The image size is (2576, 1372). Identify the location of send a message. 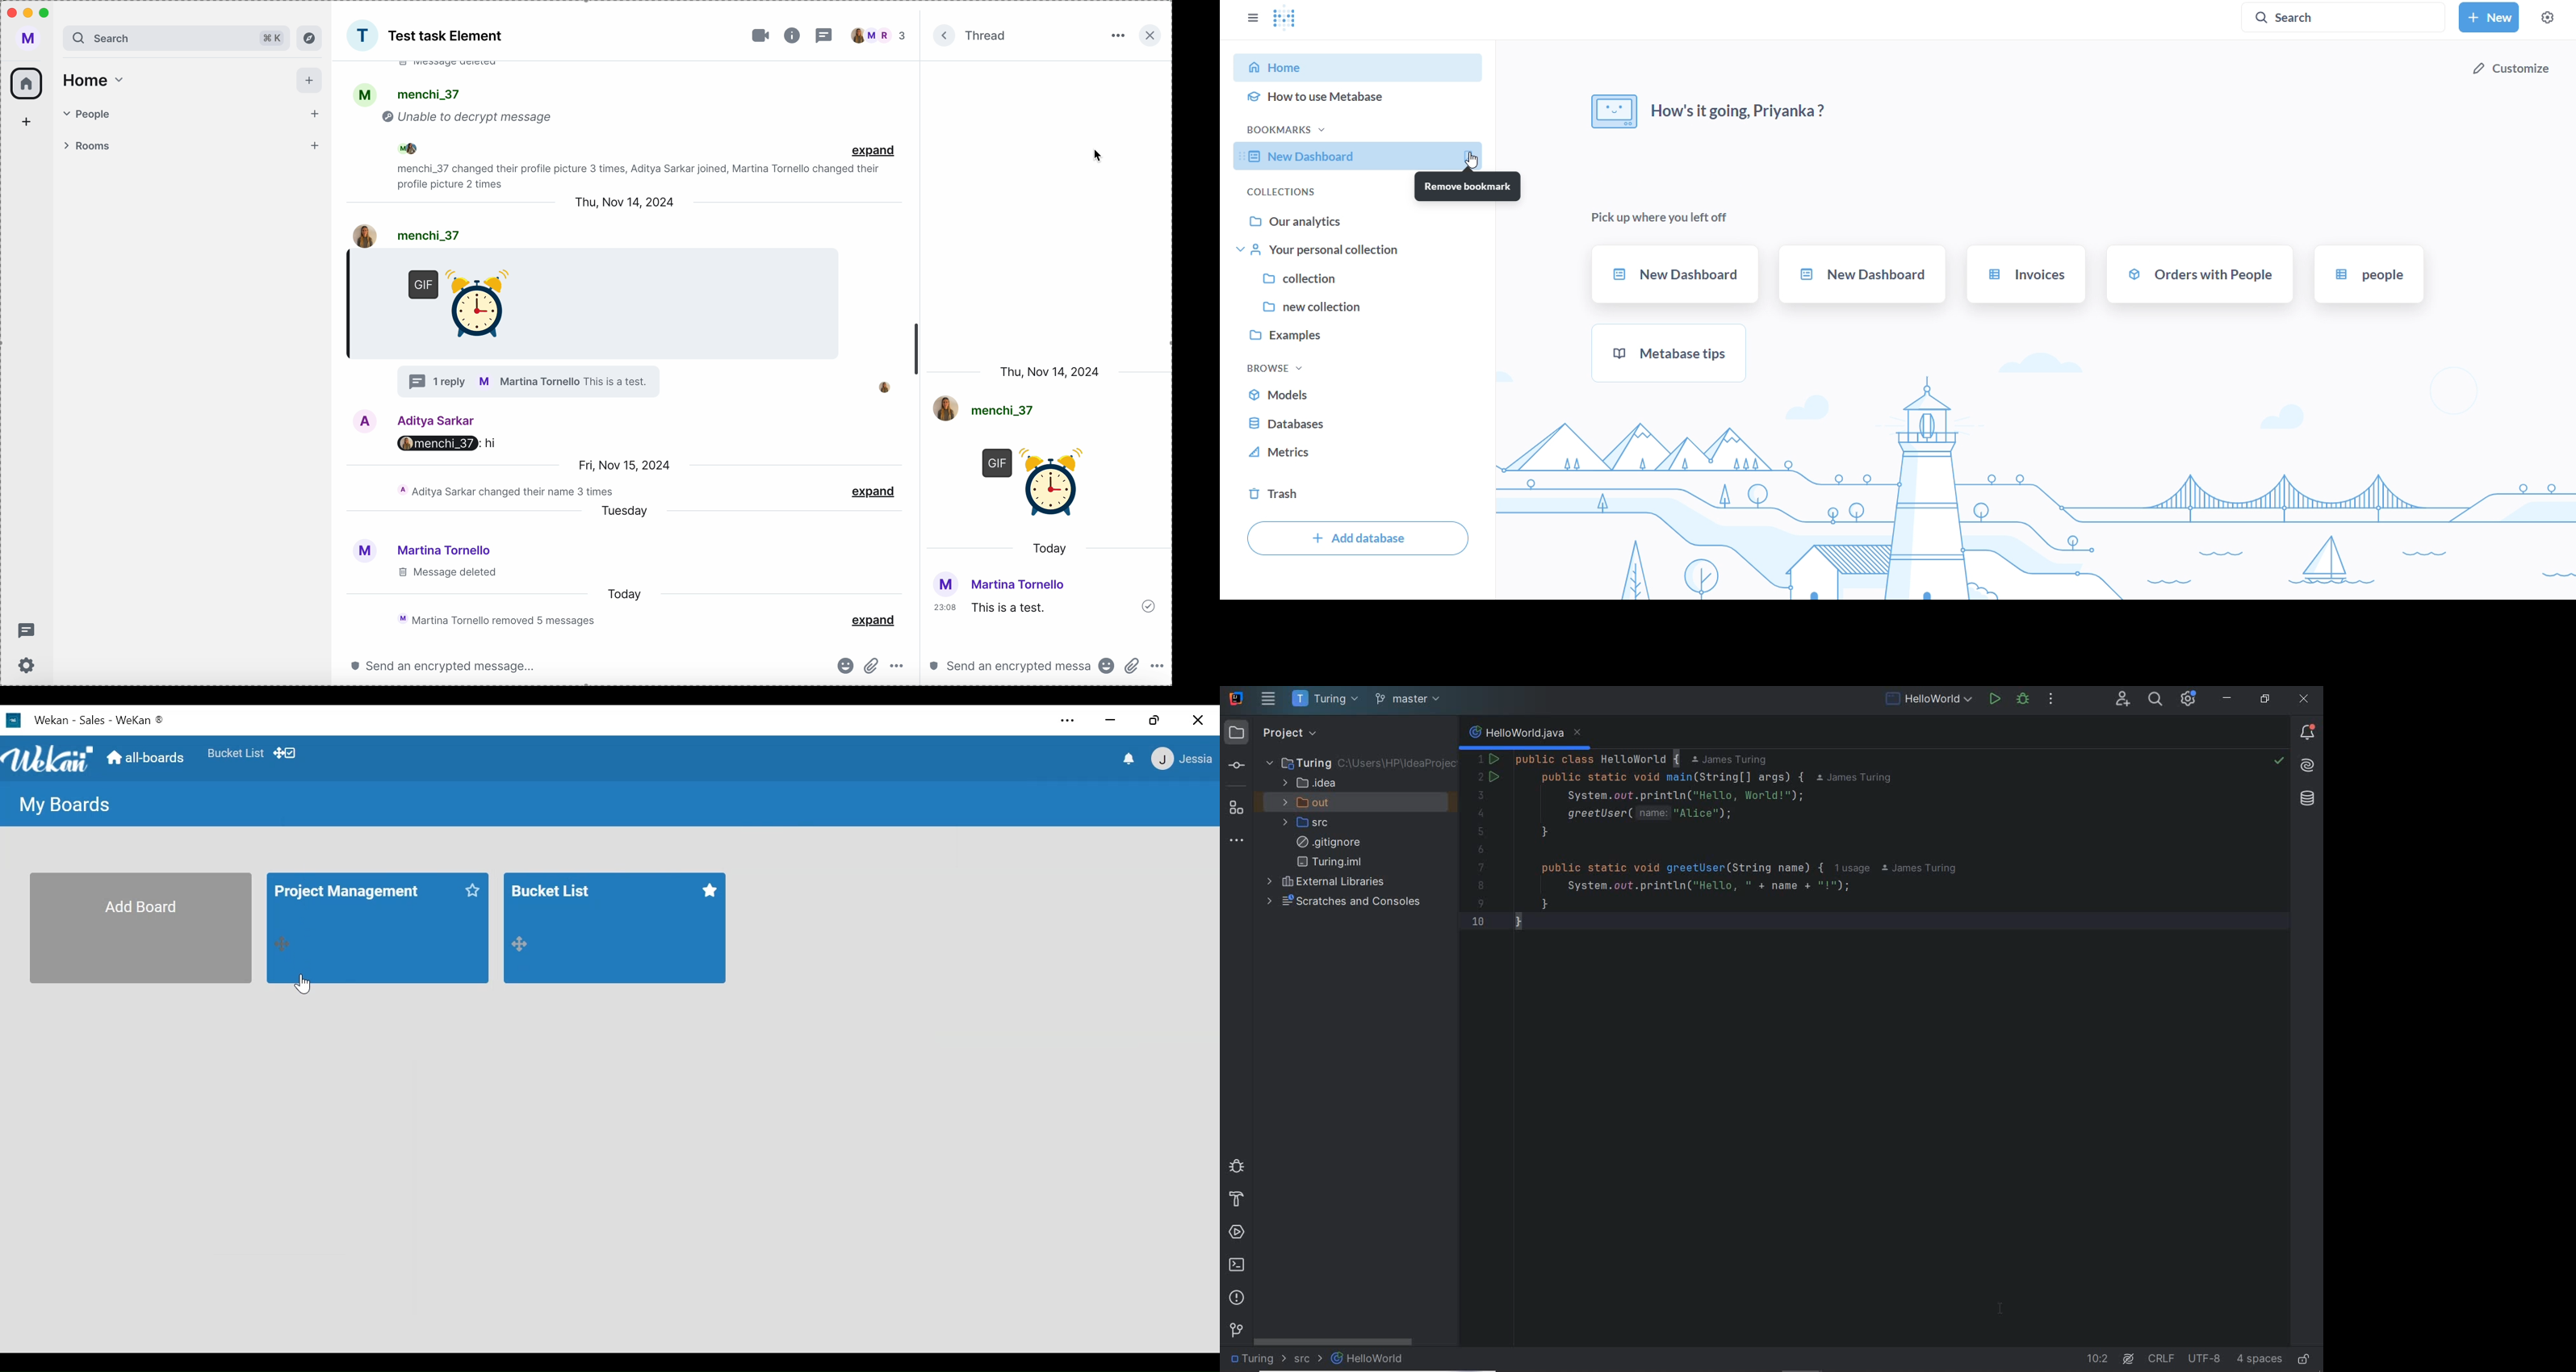
(442, 665).